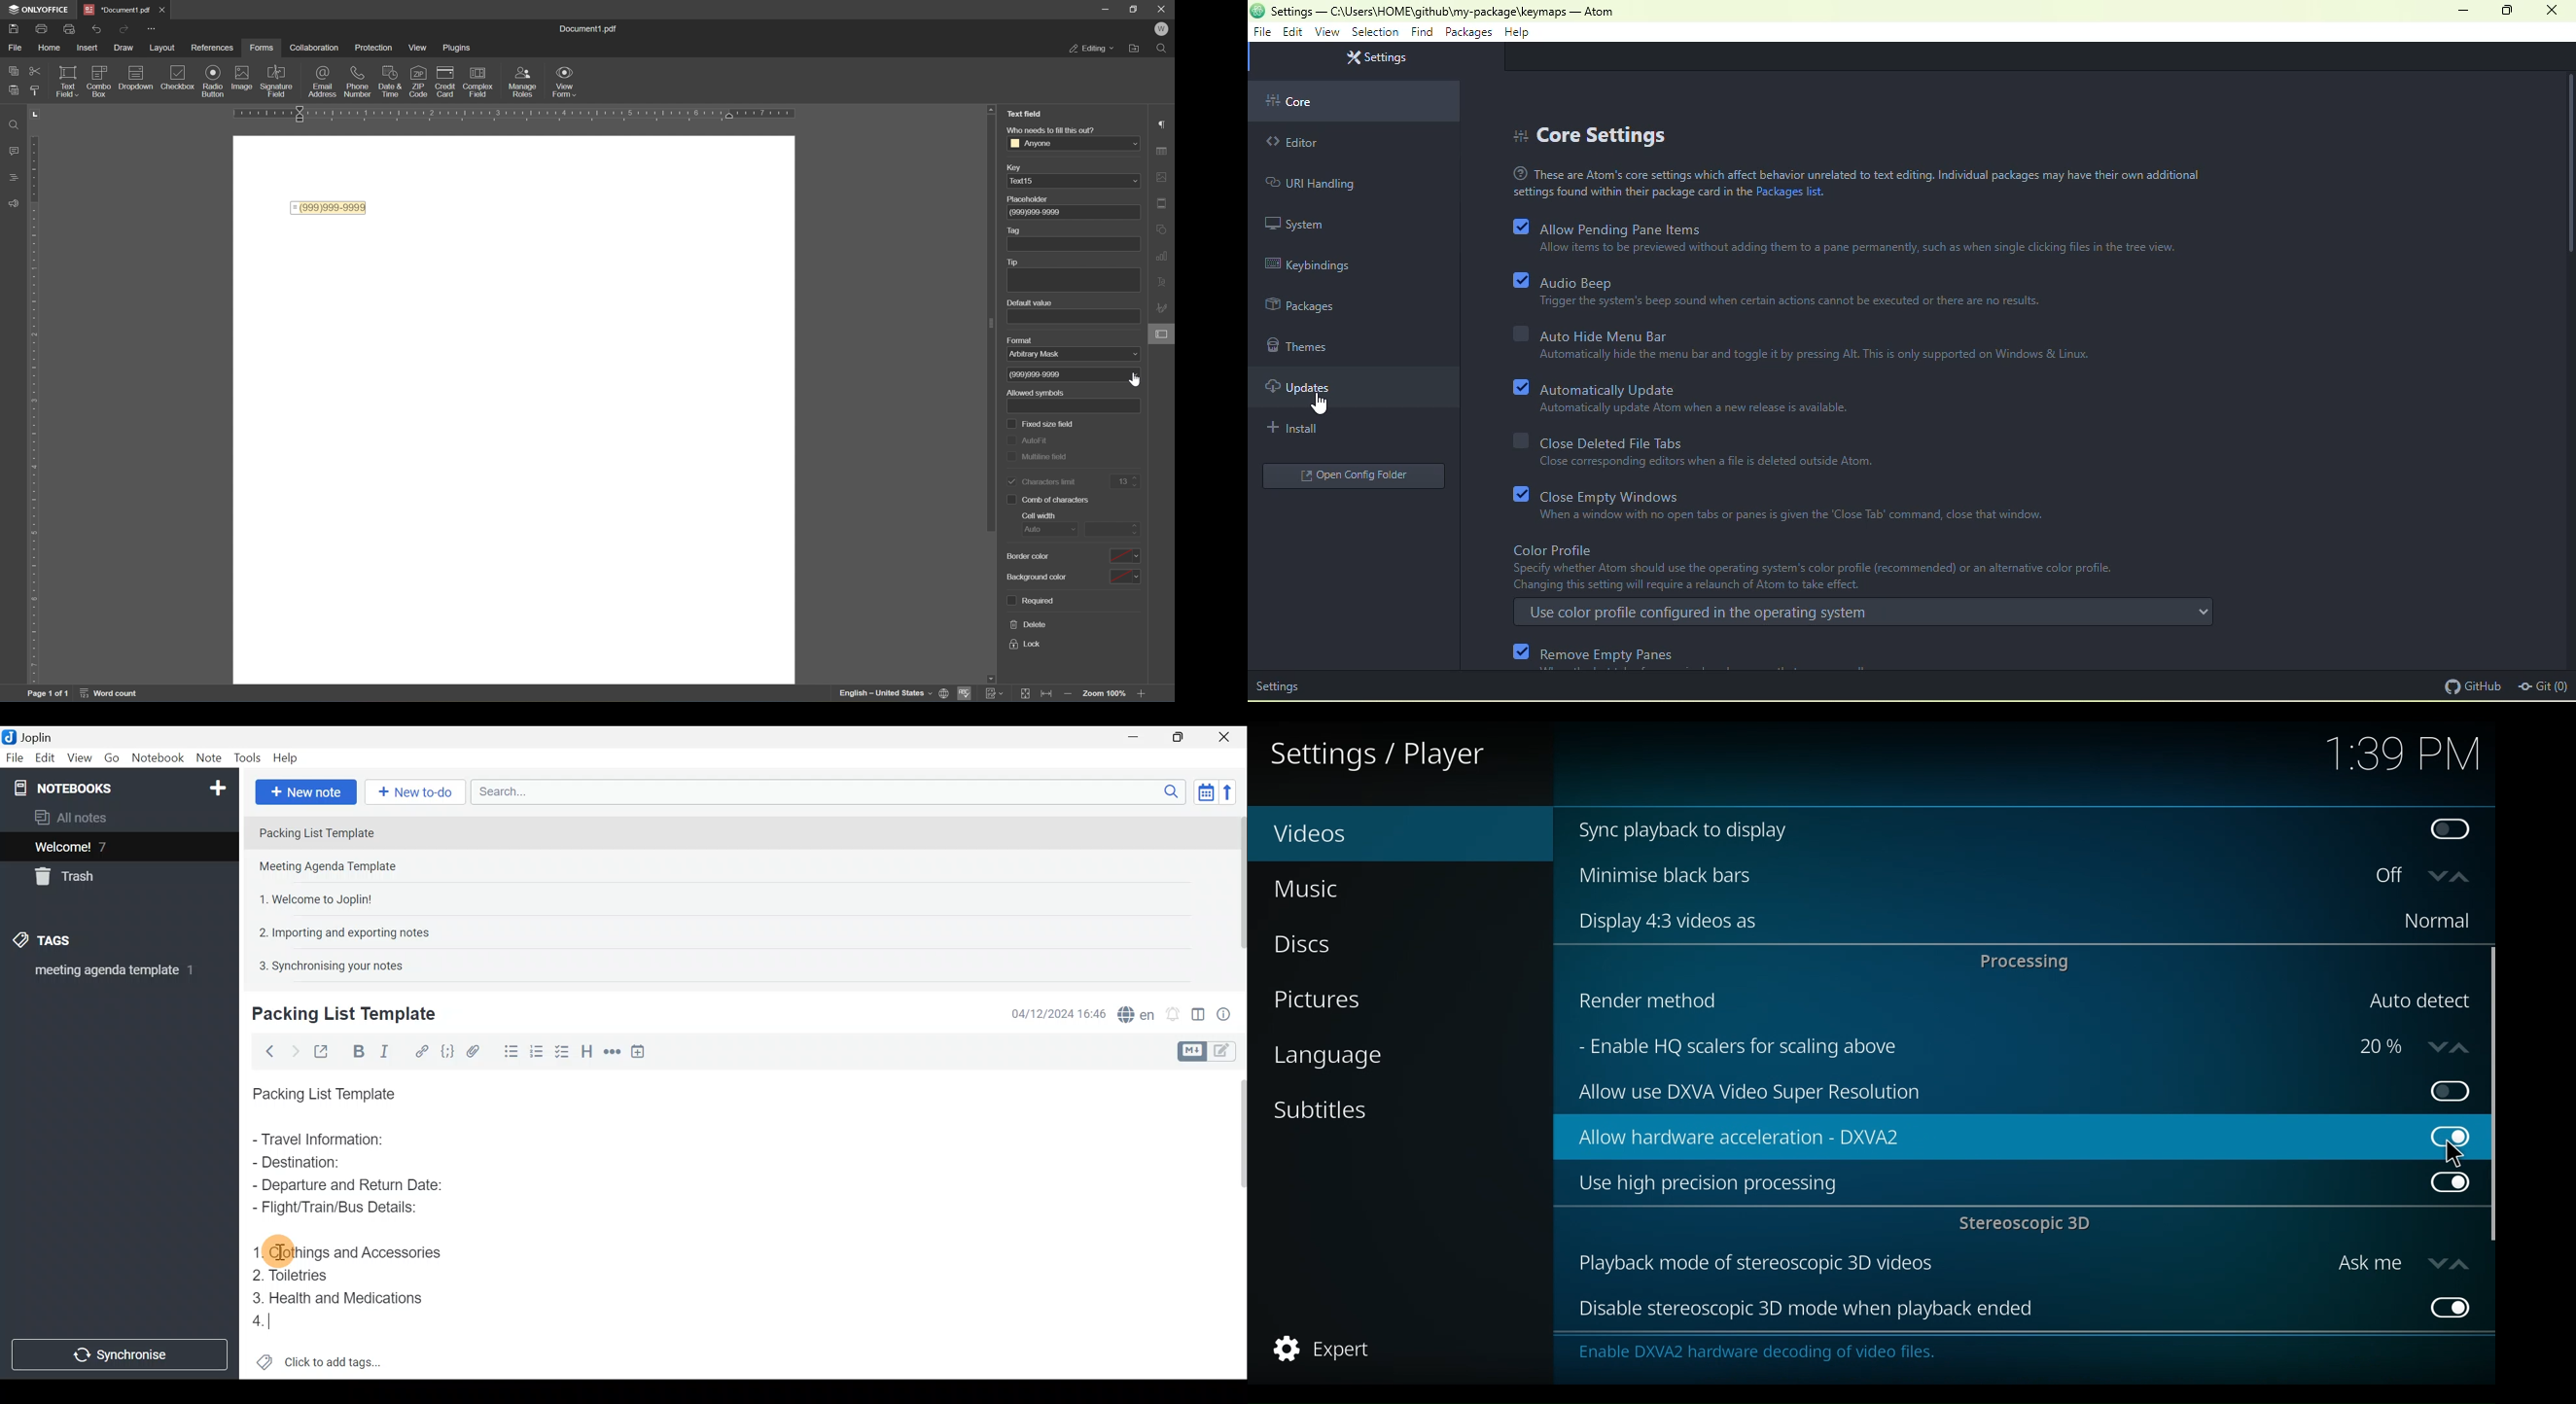 The height and width of the screenshot is (1428, 2576). What do you see at coordinates (348, 1184) in the screenshot?
I see `Departure and Return Date:` at bounding box center [348, 1184].